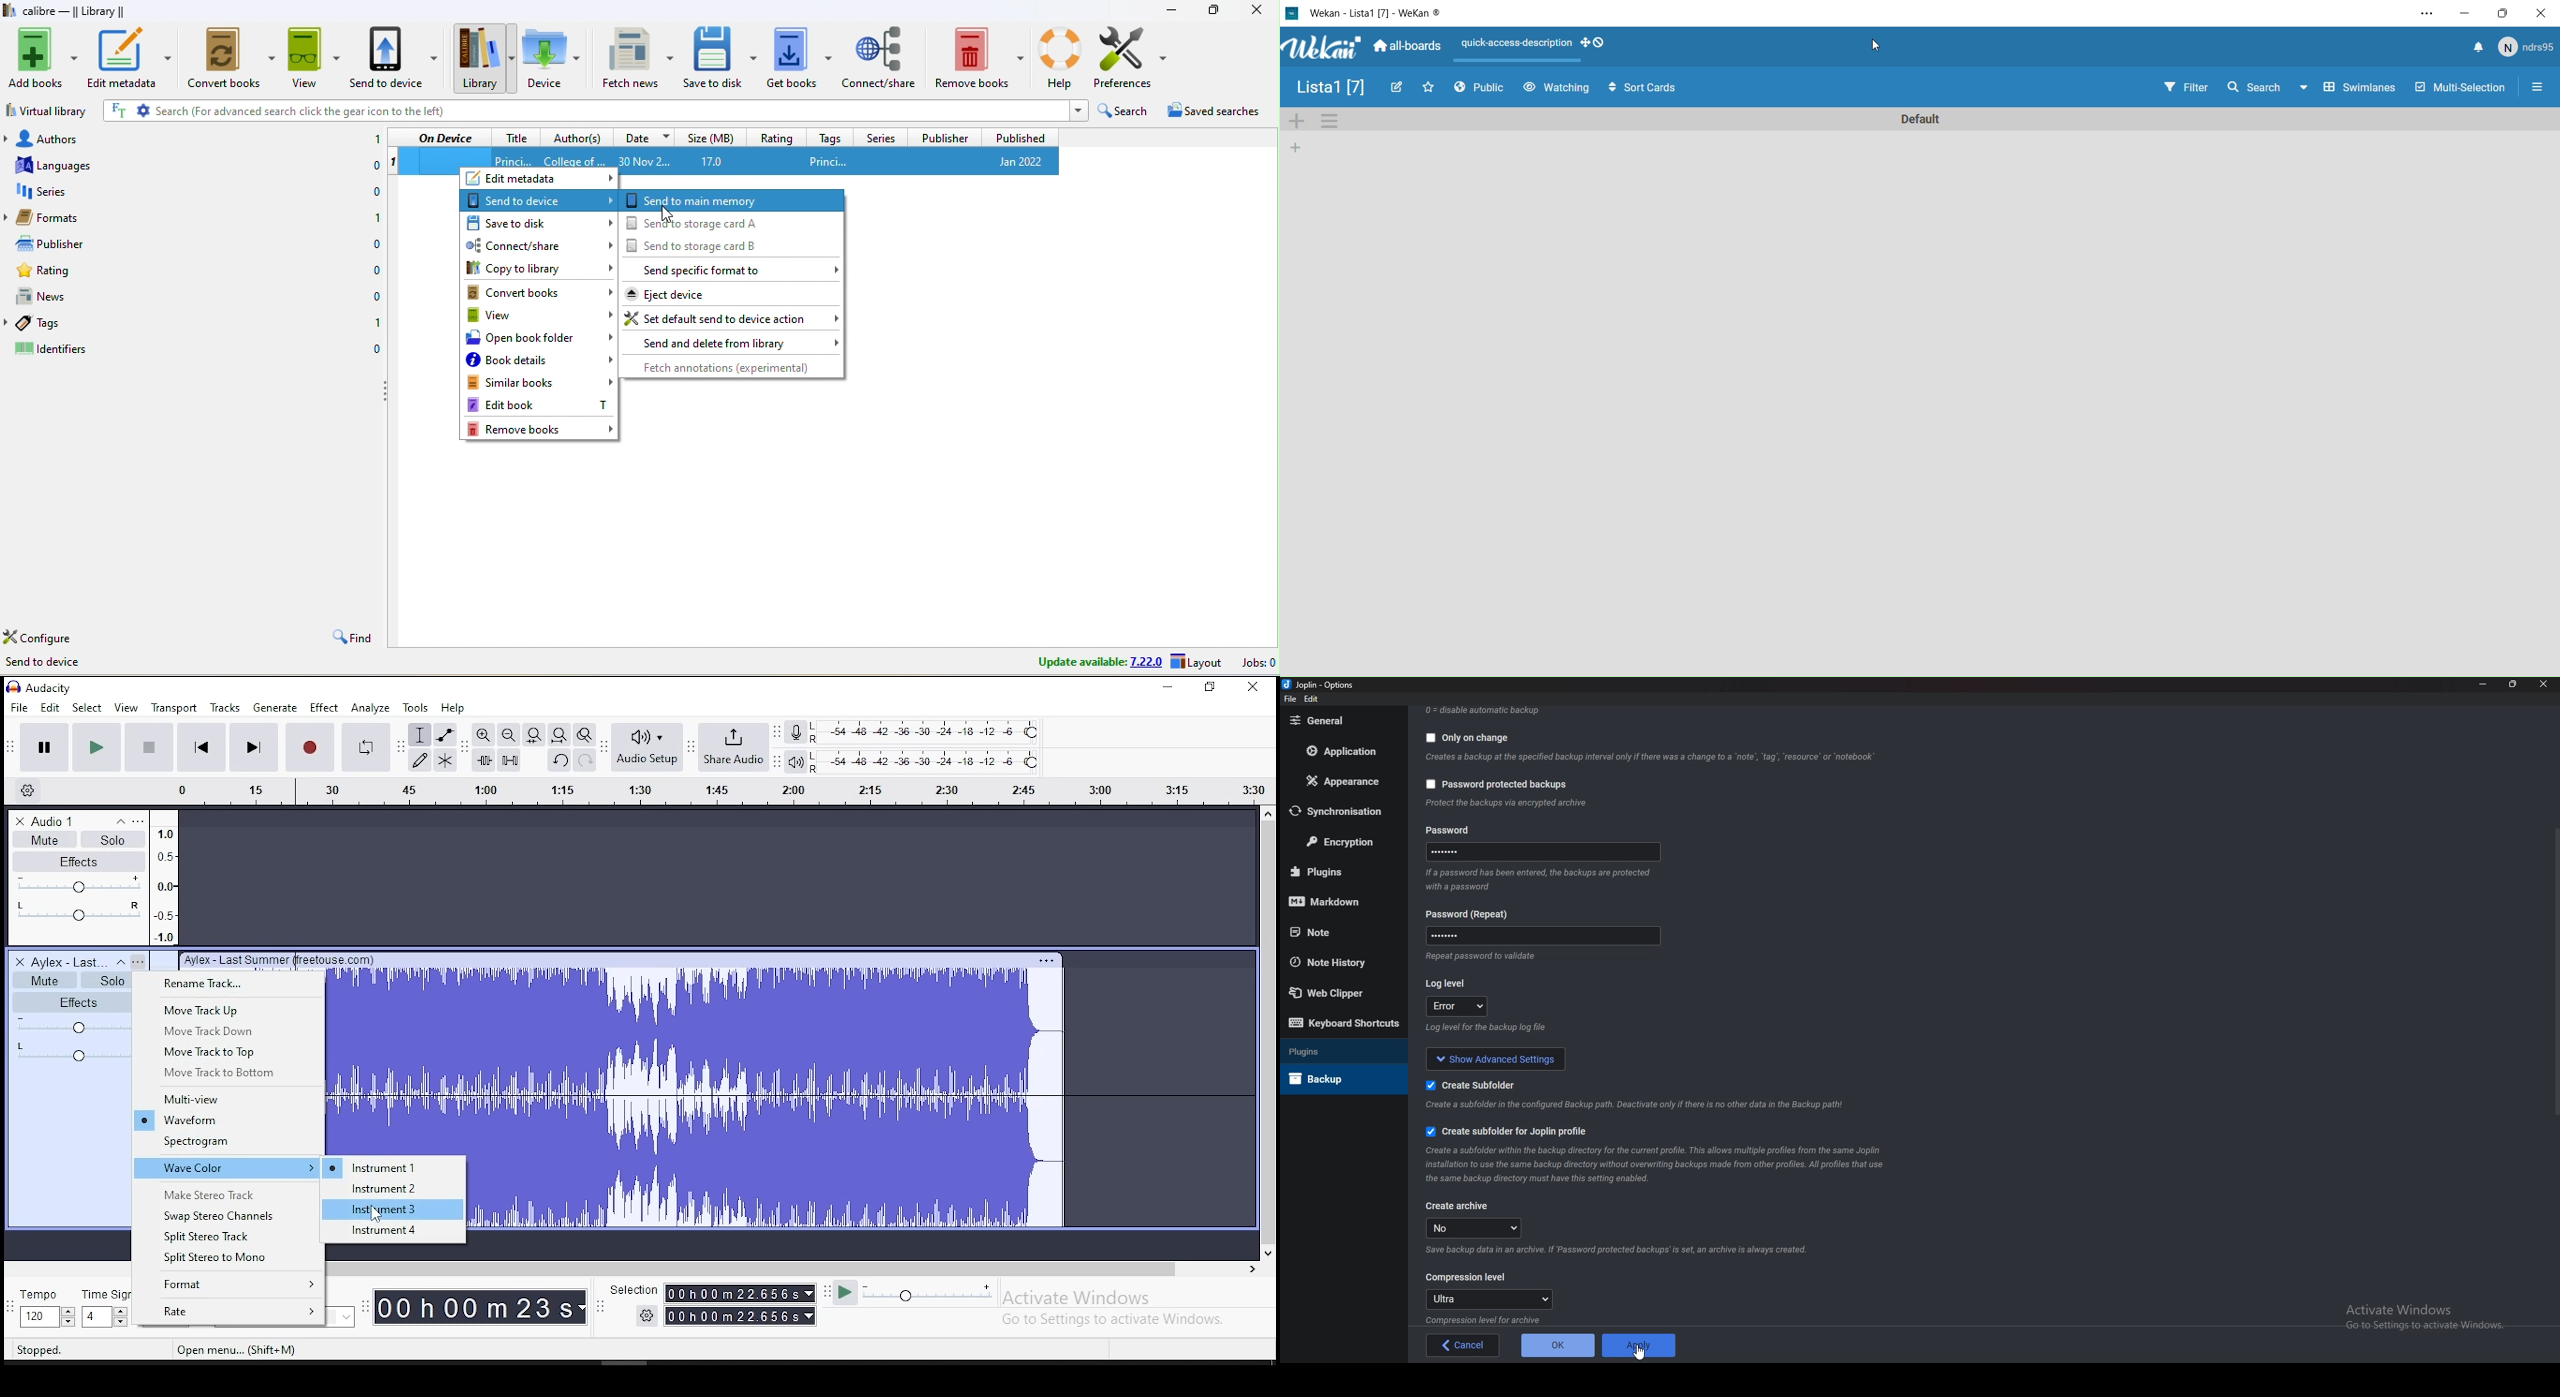 Image resolution: width=2576 pixels, height=1400 pixels. What do you see at coordinates (70, 1002) in the screenshot?
I see `effects` at bounding box center [70, 1002].